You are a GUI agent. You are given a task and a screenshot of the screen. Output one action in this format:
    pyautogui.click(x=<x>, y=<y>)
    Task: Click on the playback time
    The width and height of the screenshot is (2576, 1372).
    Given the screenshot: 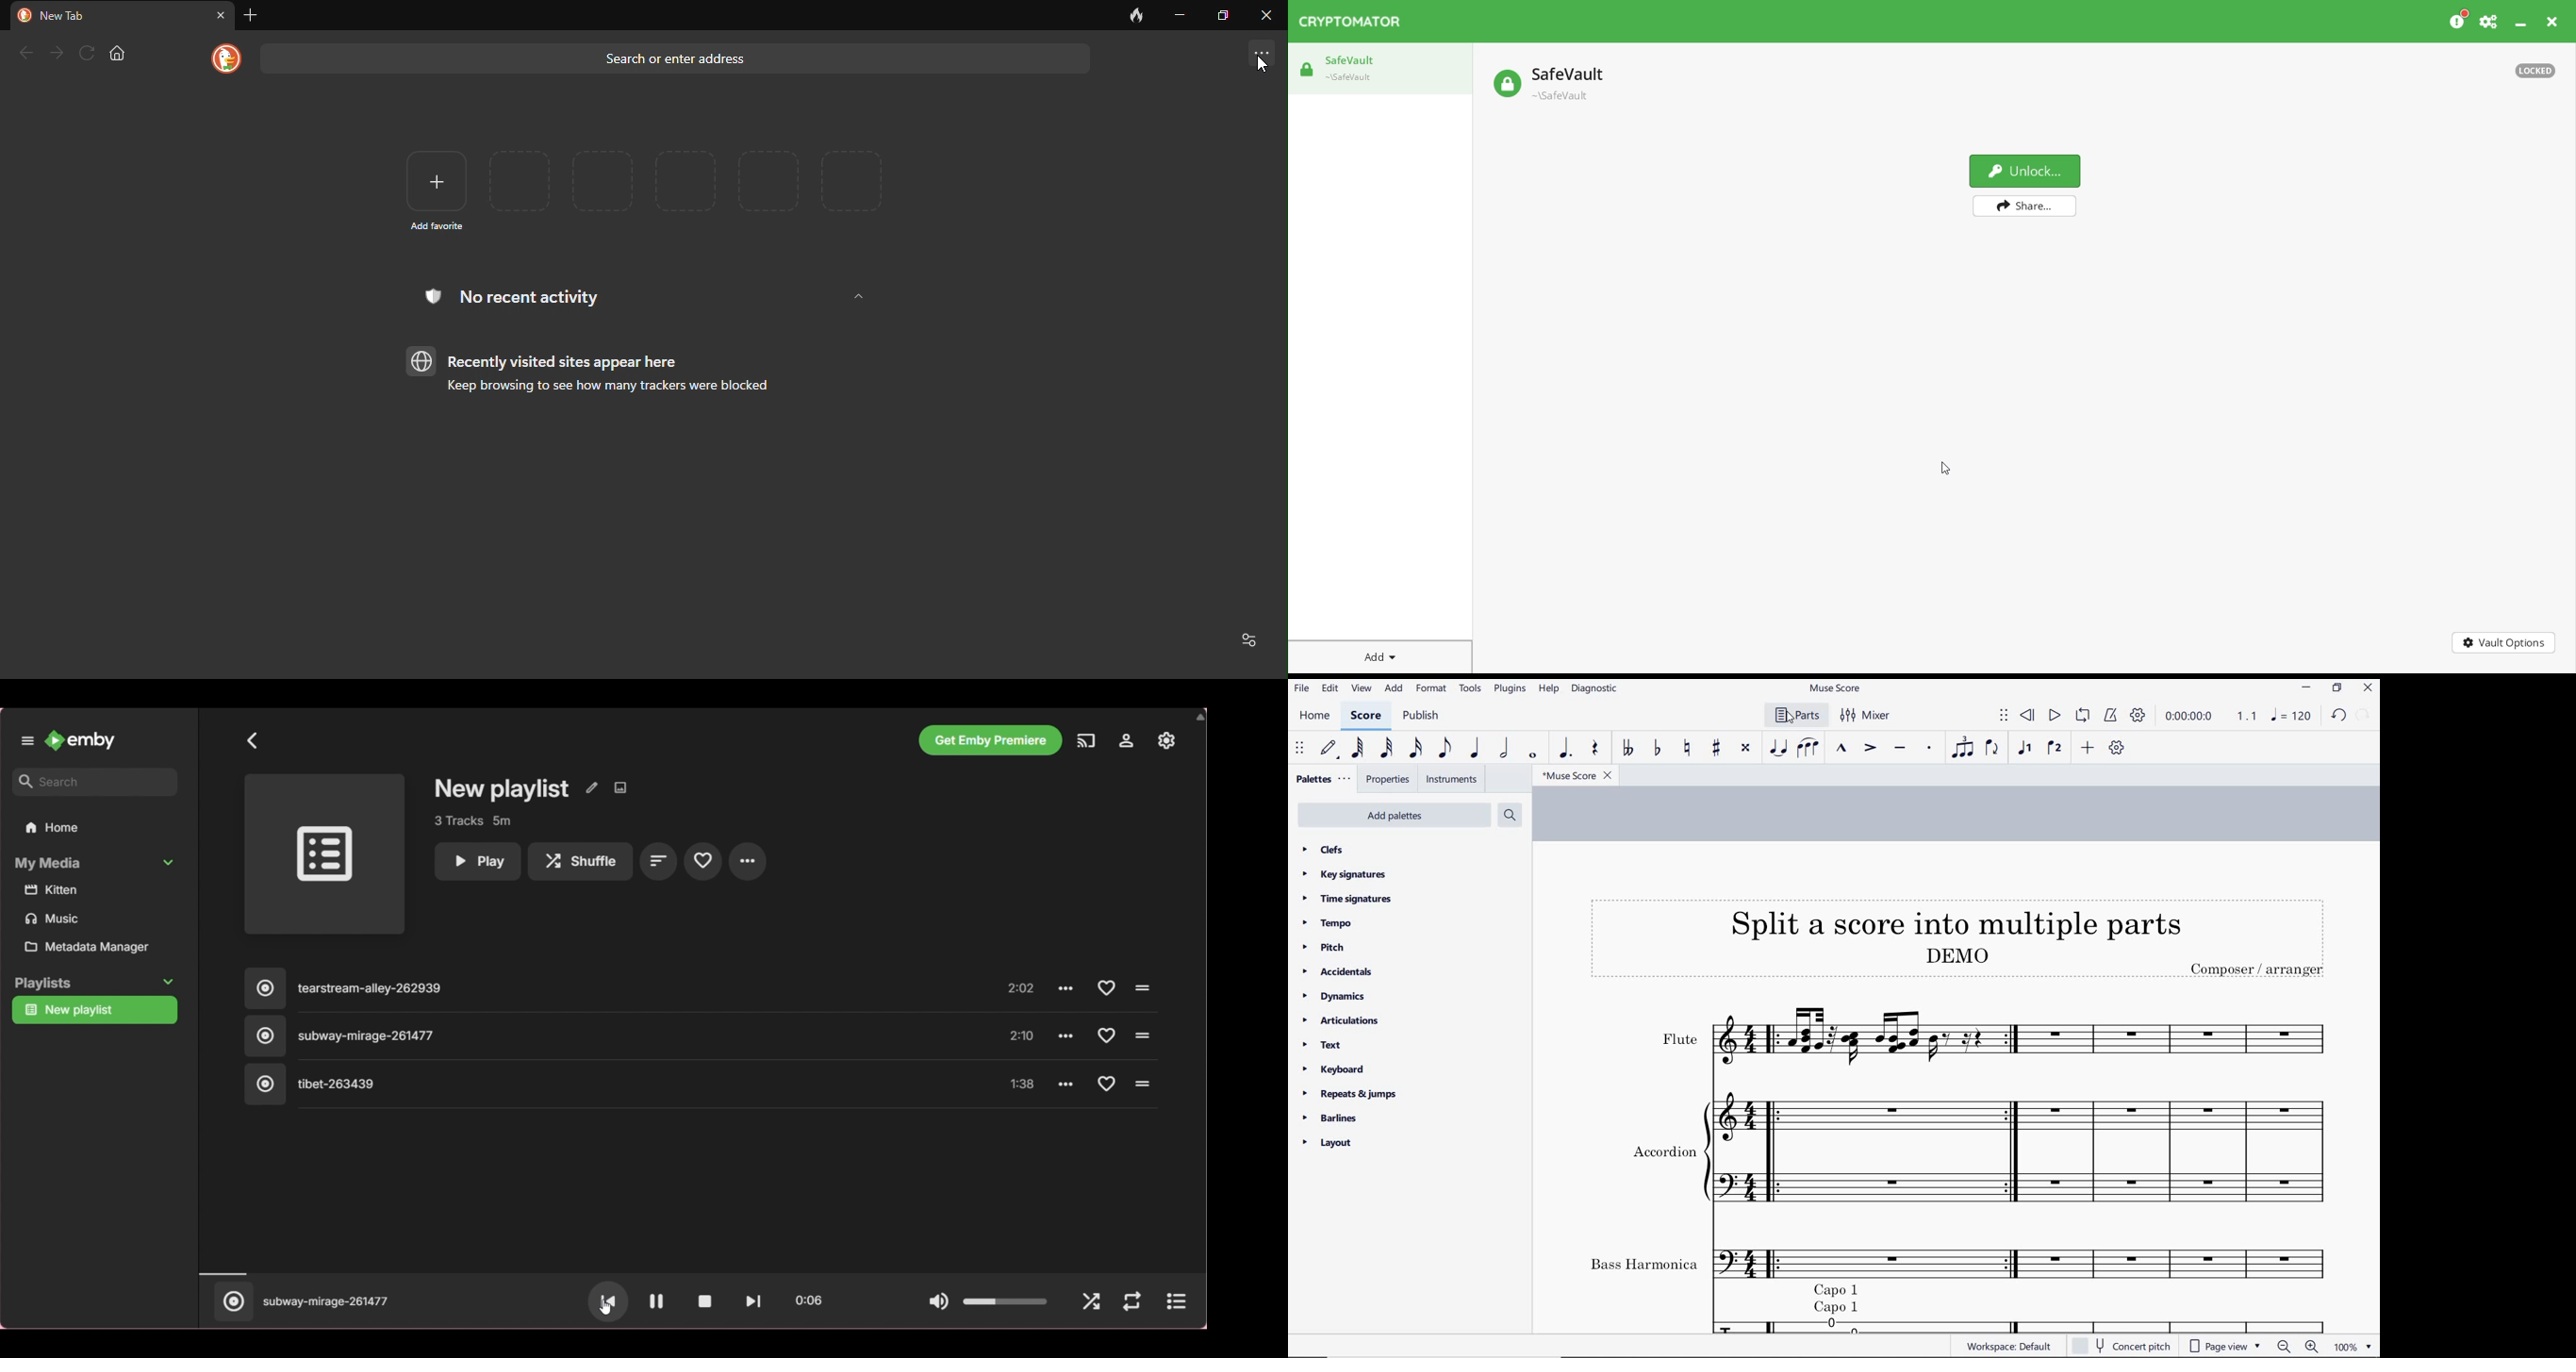 What is the action you would take?
    pyautogui.click(x=2189, y=717)
    